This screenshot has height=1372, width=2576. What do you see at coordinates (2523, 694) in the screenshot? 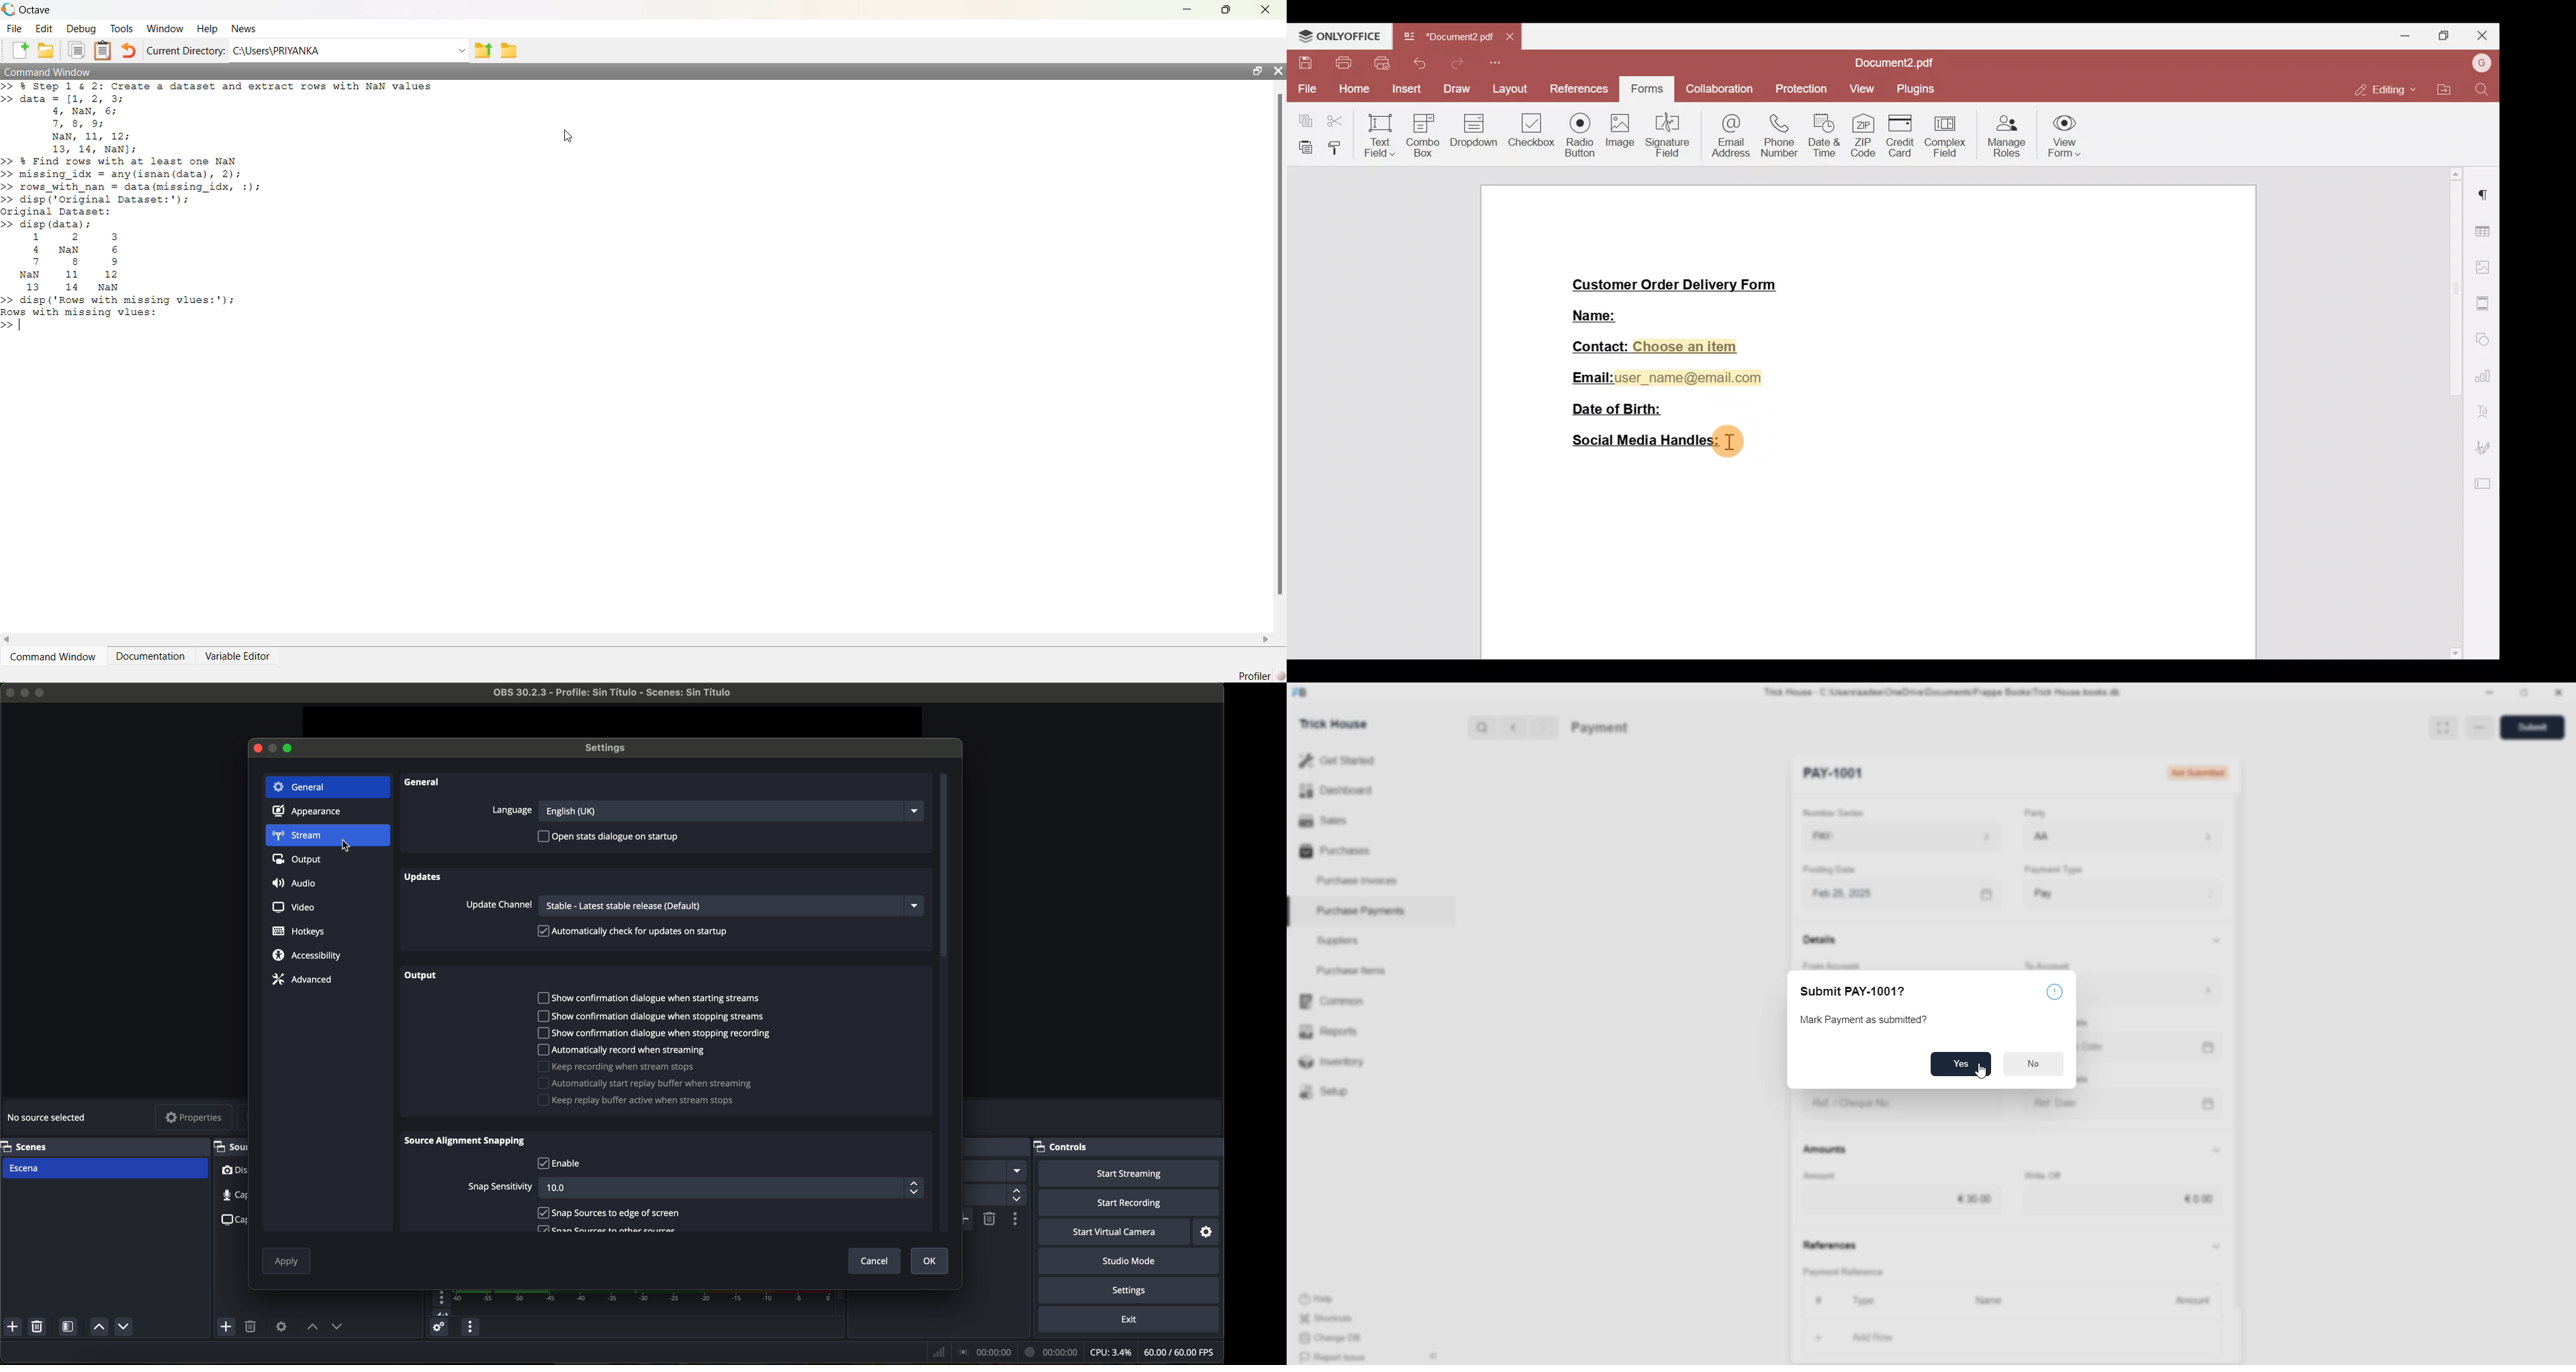
I see `minimise window` at bounding box center [2523, 694].